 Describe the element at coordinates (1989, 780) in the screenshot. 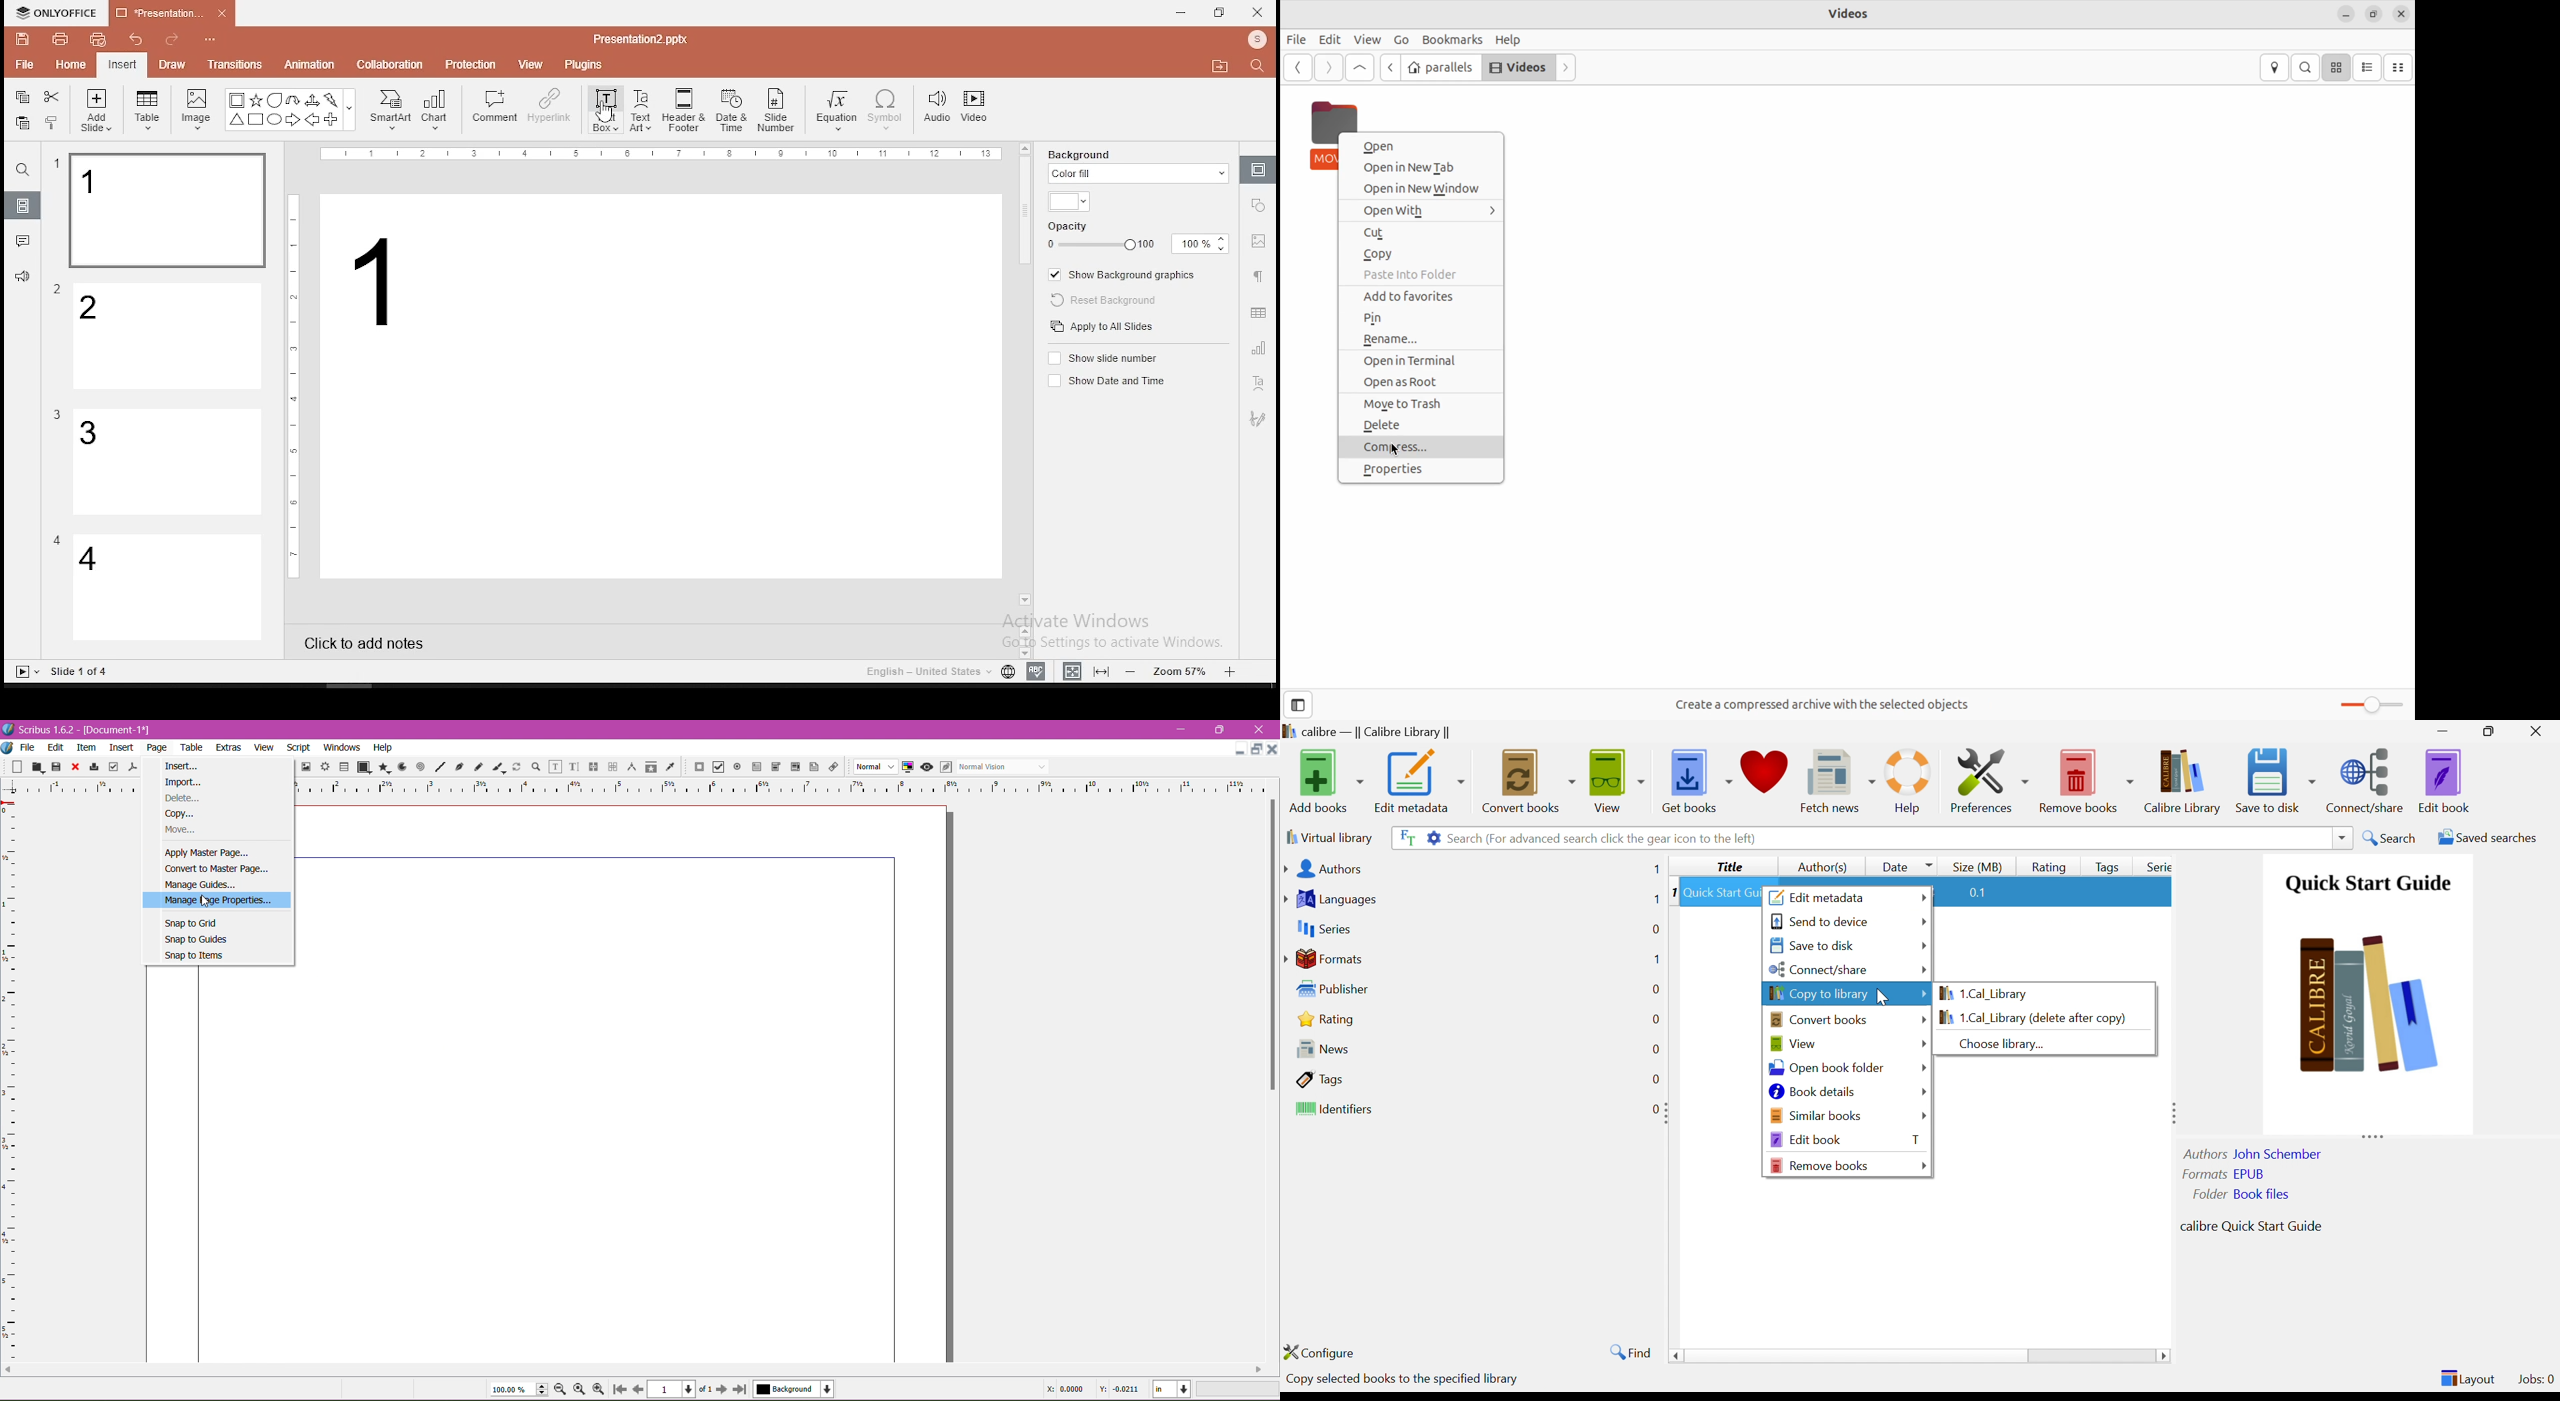

I see `Preferences` at that location.